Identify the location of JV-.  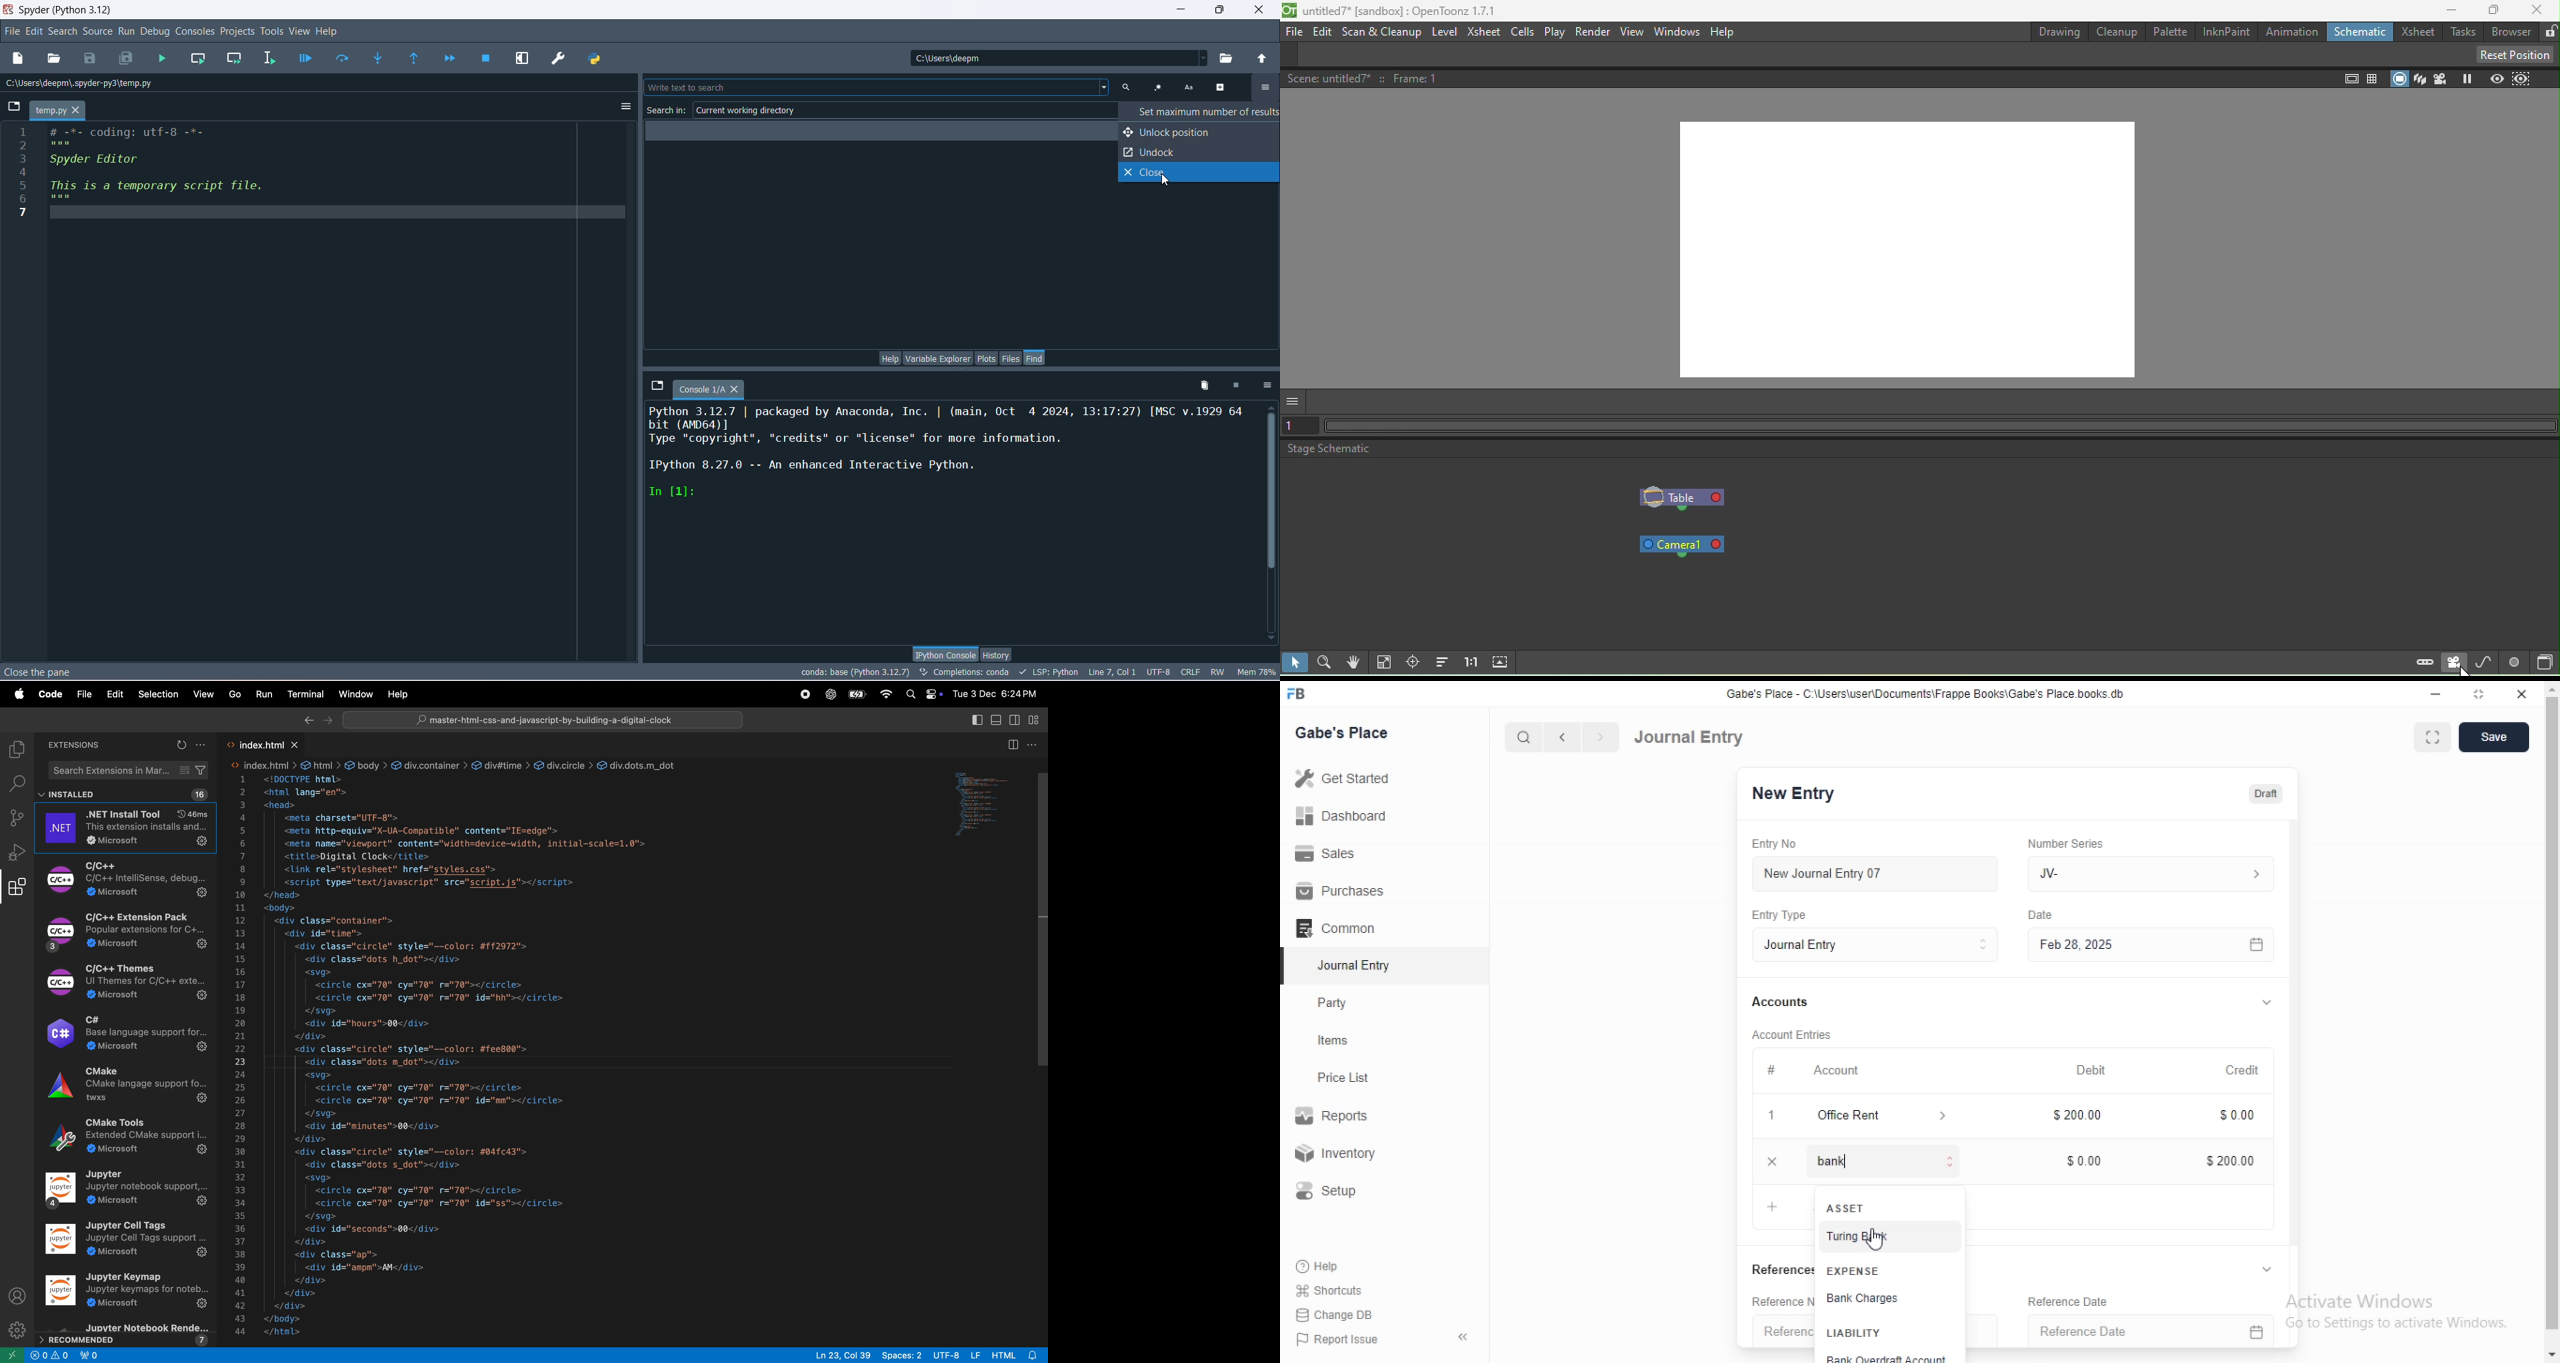
(2163, 874).